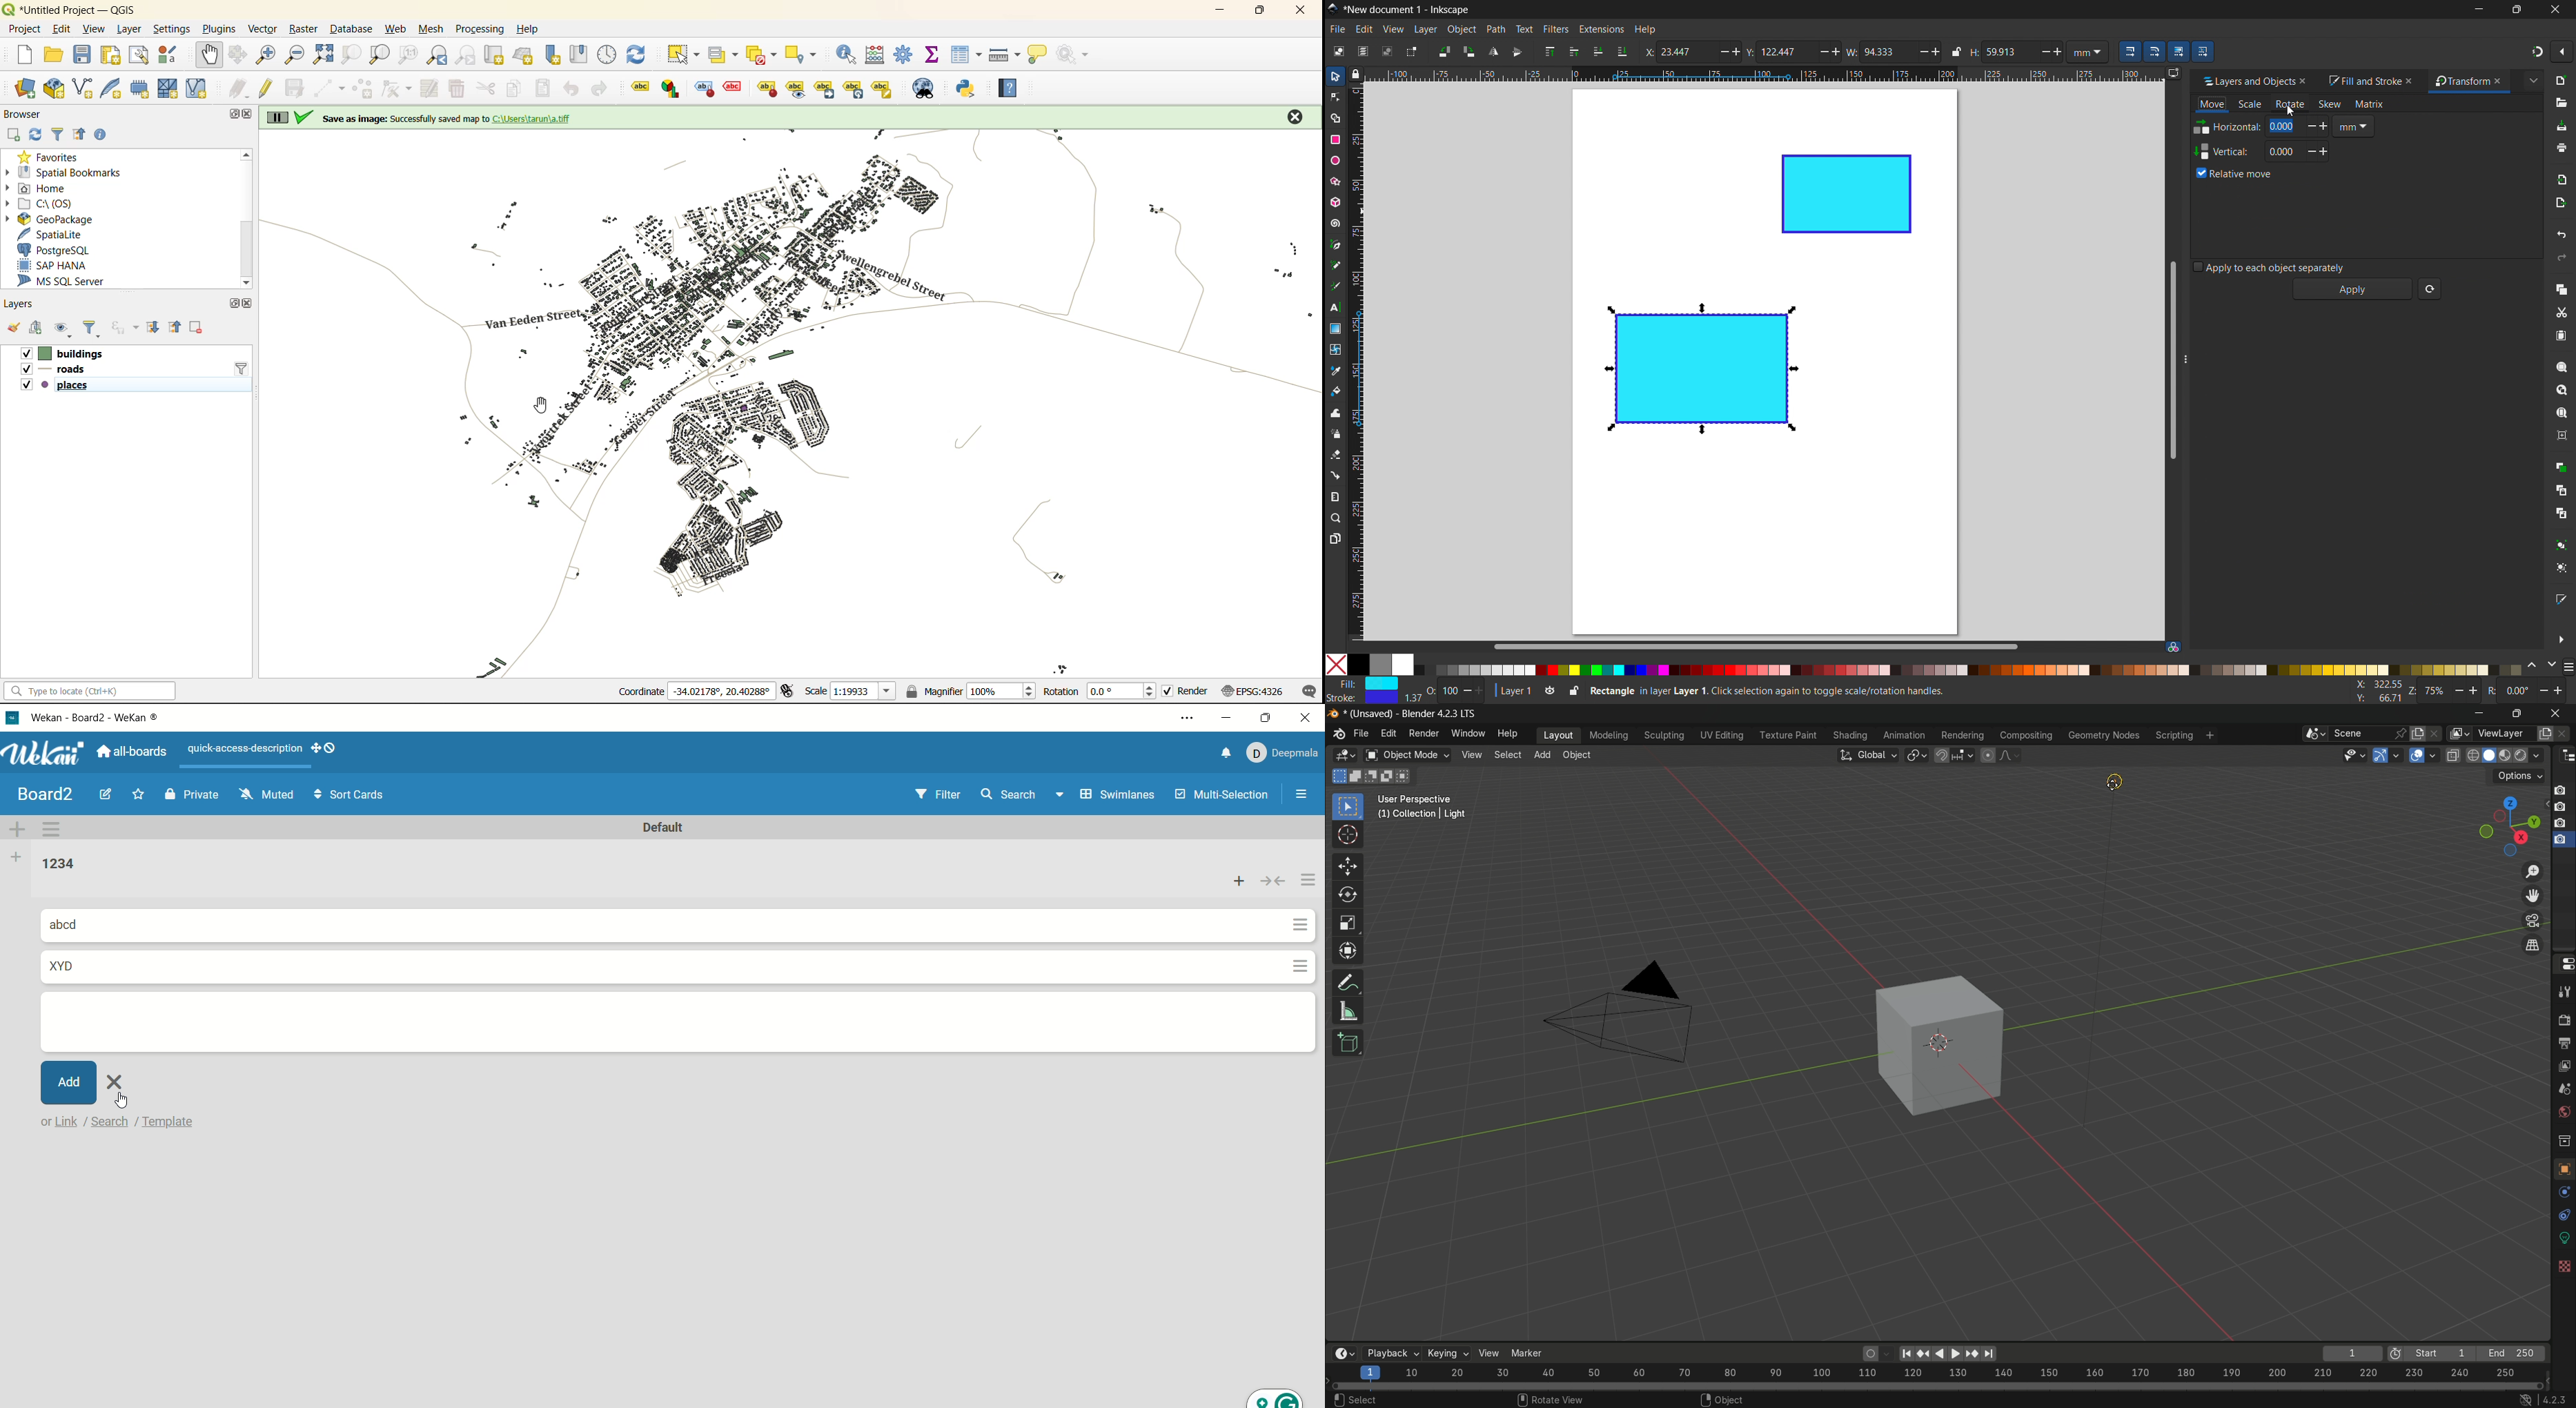  I want to click on new 3d map view, so click(523, 54).